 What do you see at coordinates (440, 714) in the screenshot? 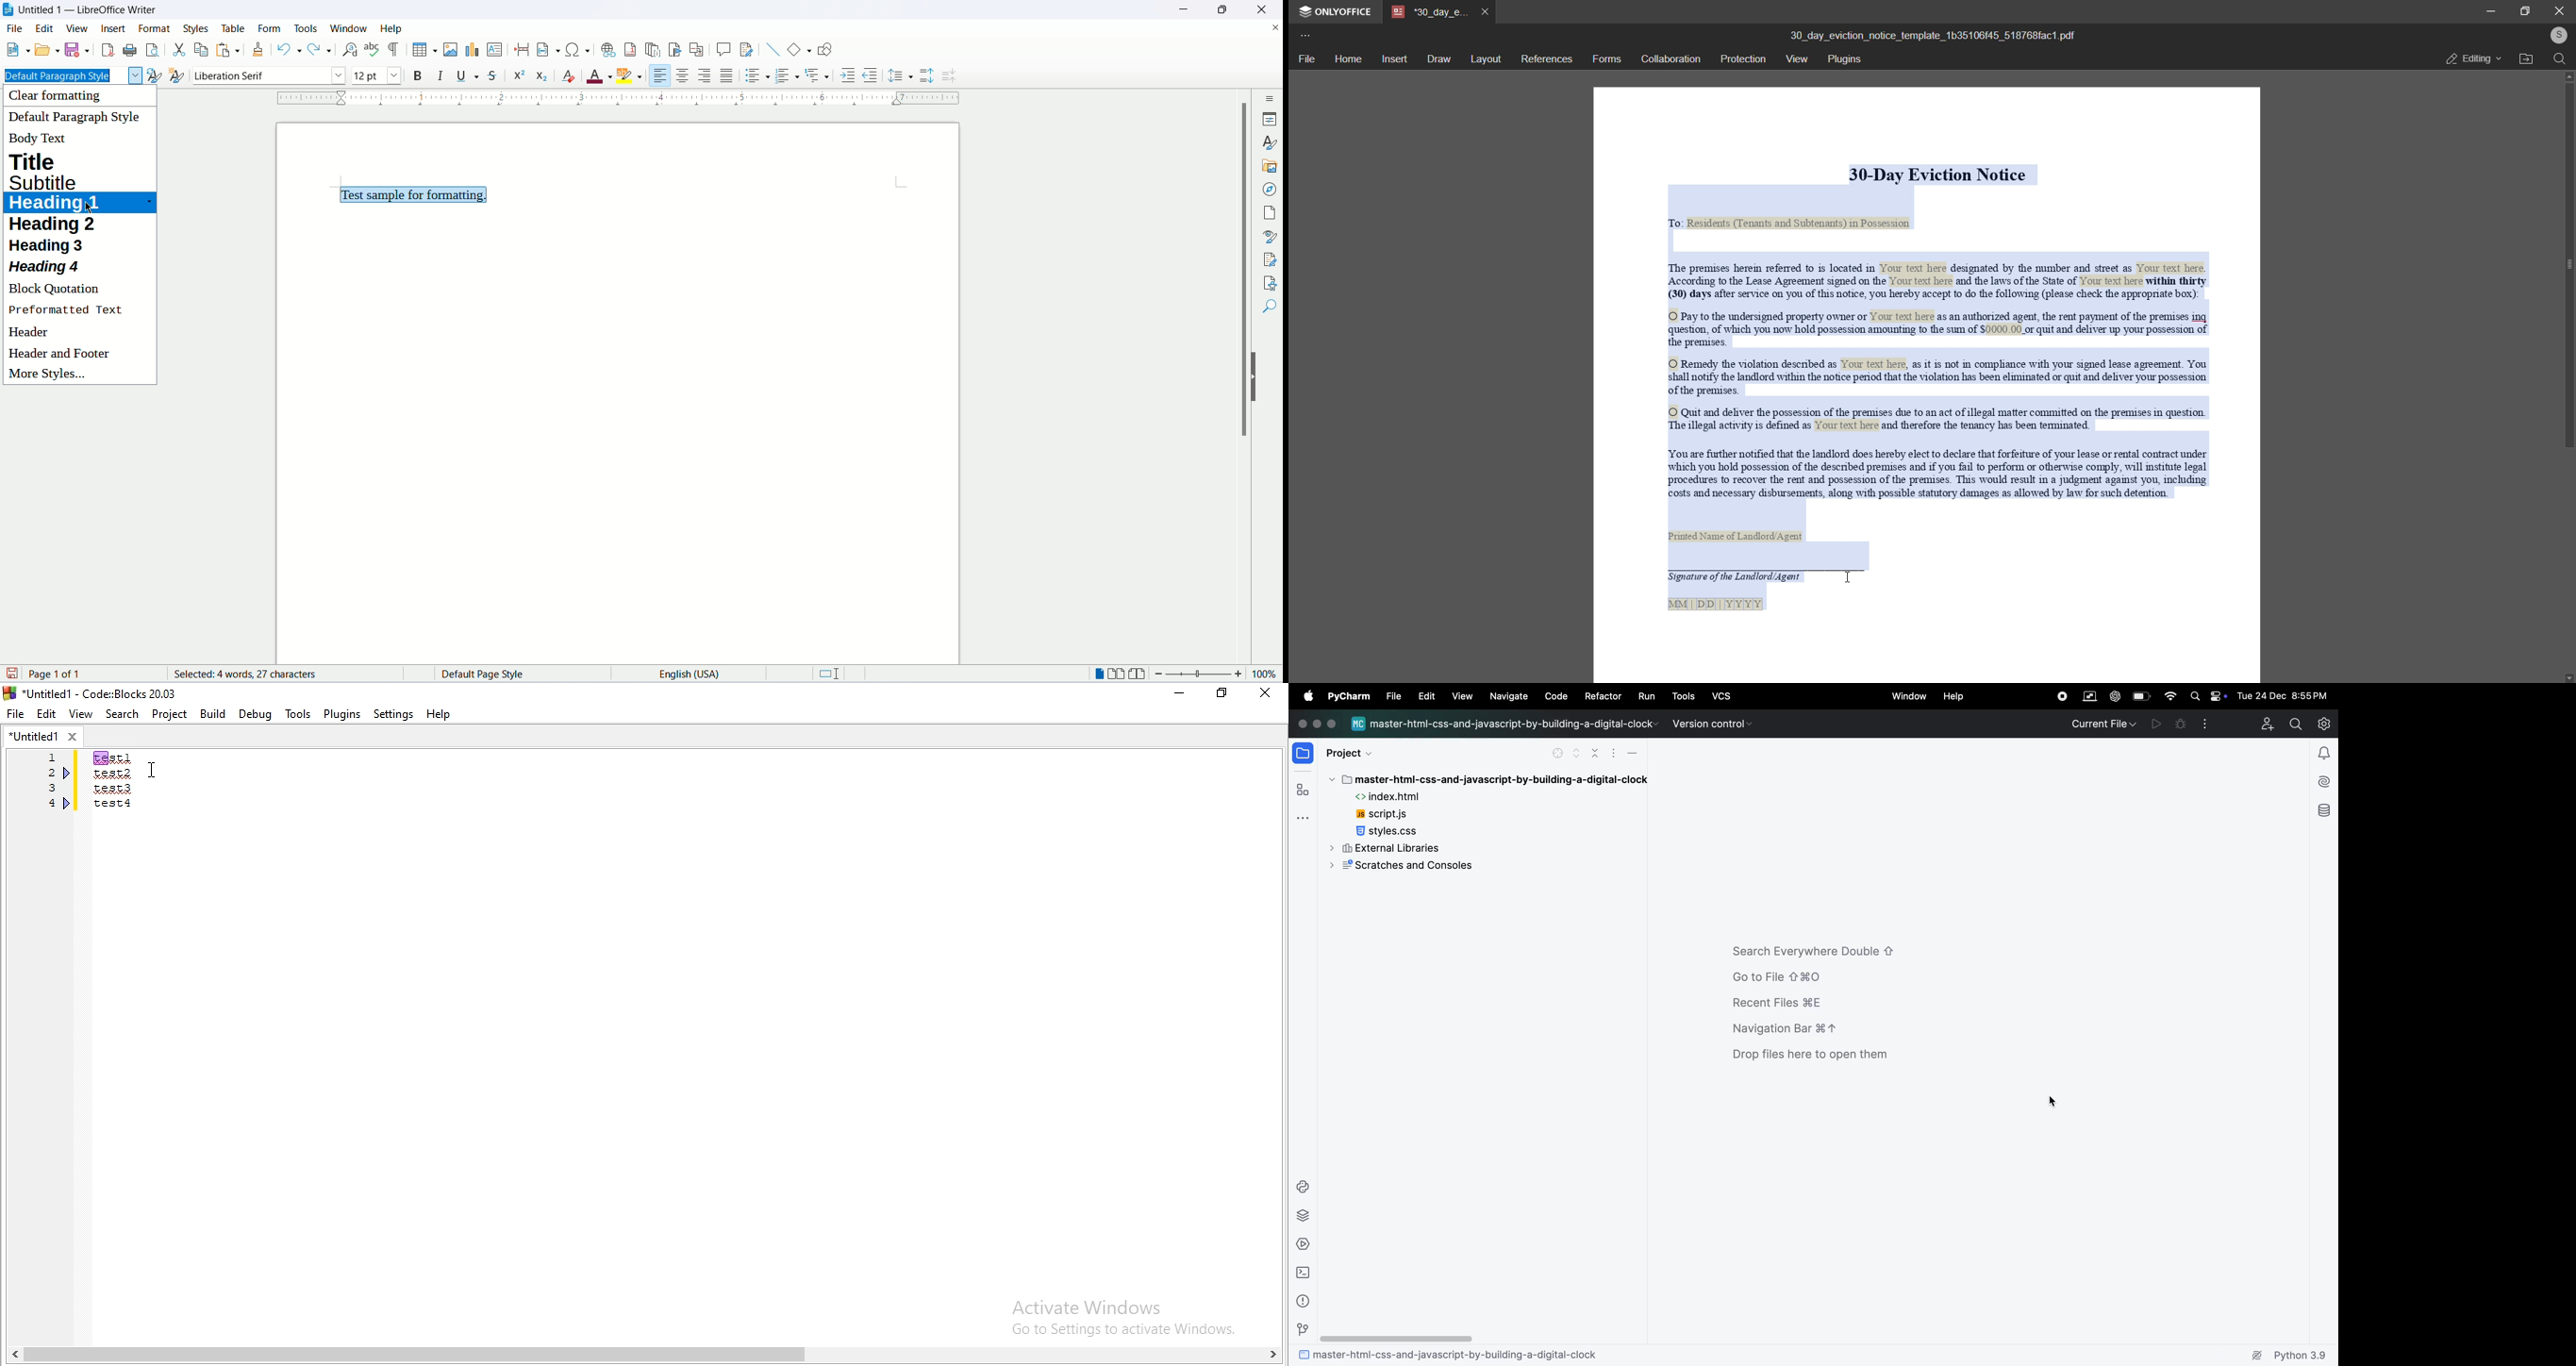
I see `help` at bounding box center [440, 714].